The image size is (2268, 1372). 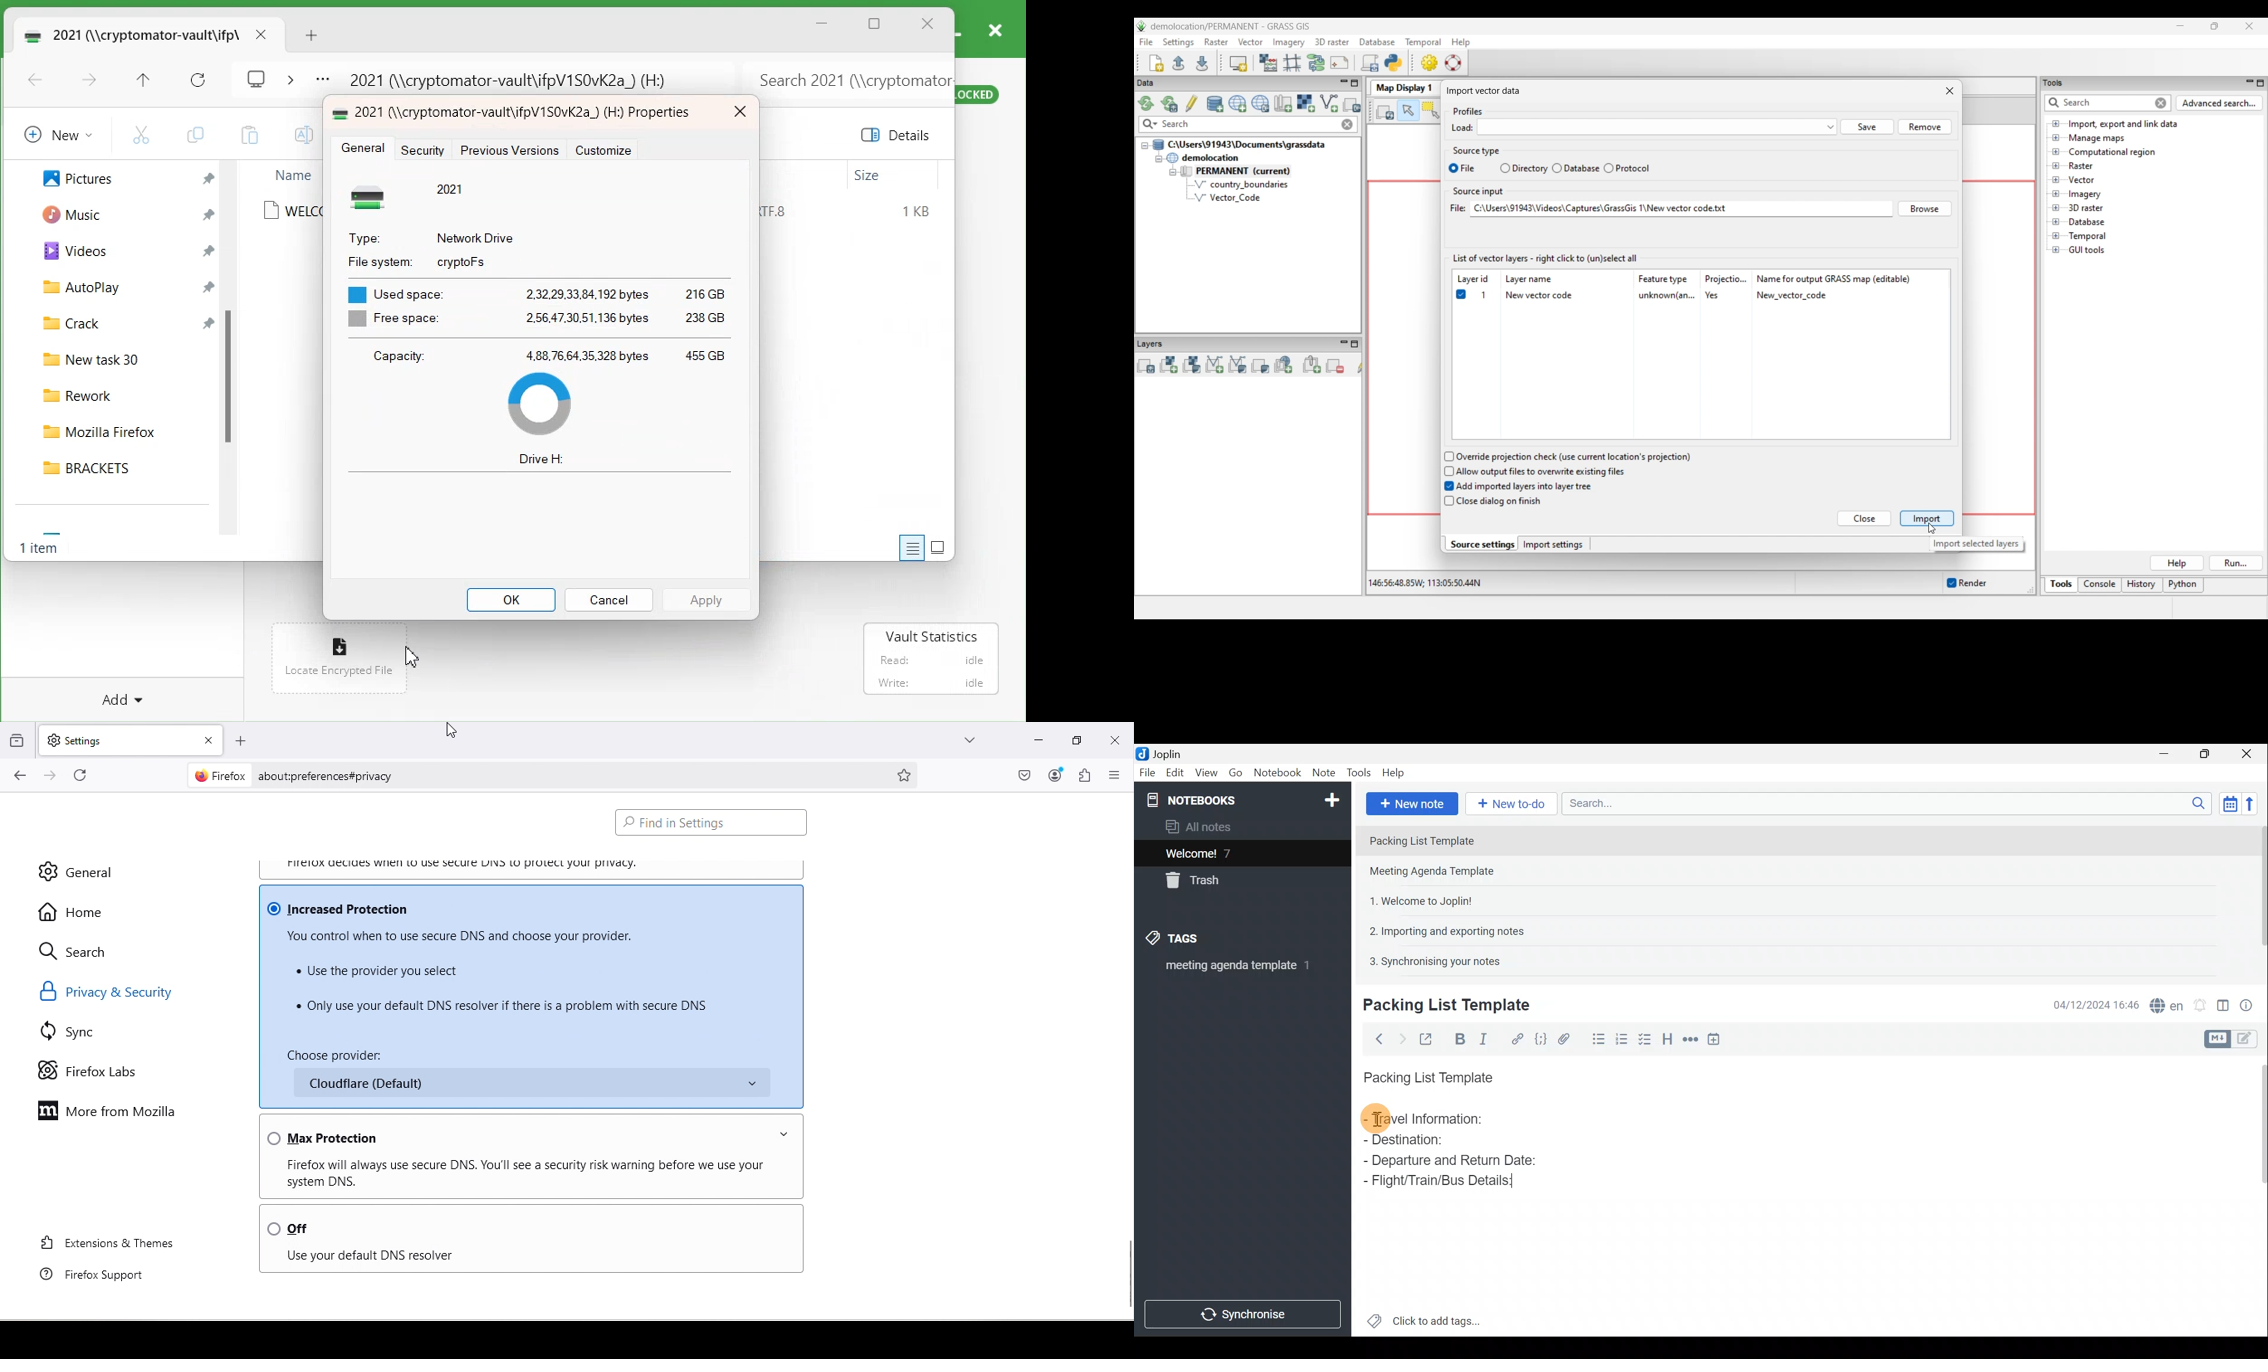 I want to click on Toggle sort order field, so click(x=2226, y=804).